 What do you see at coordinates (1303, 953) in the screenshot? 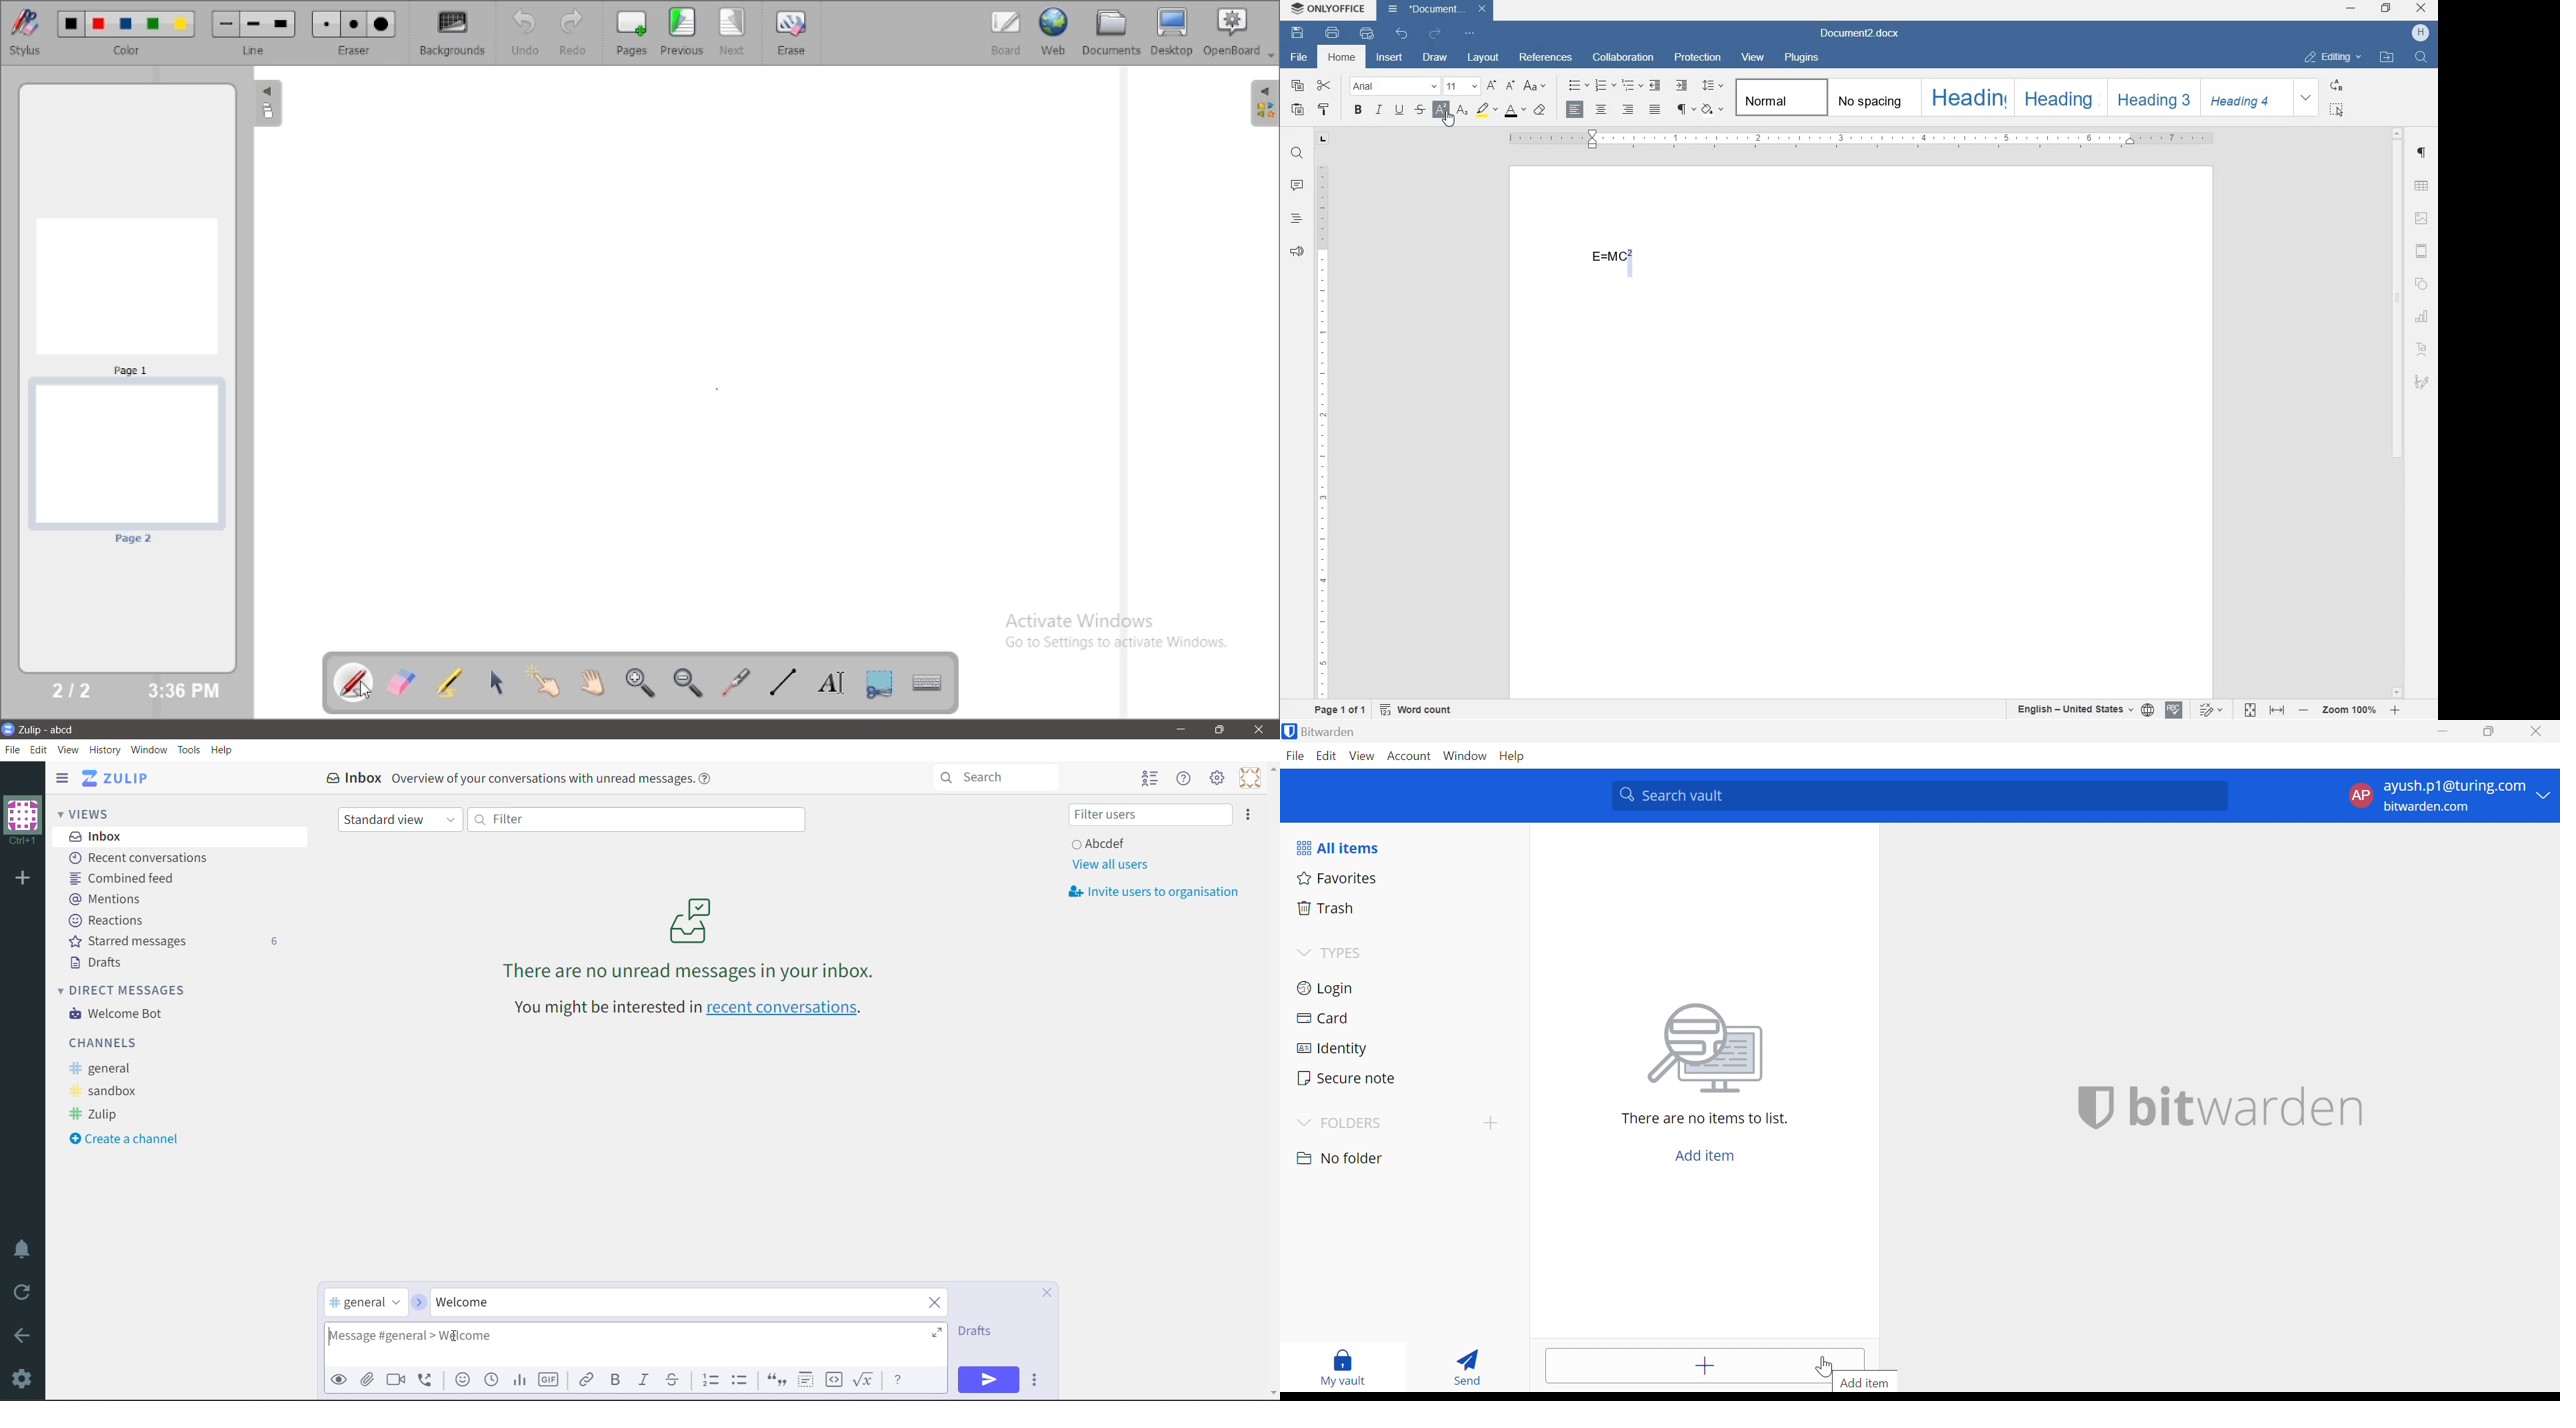
I see `Drop Down` at bounding box center [1303, 953].